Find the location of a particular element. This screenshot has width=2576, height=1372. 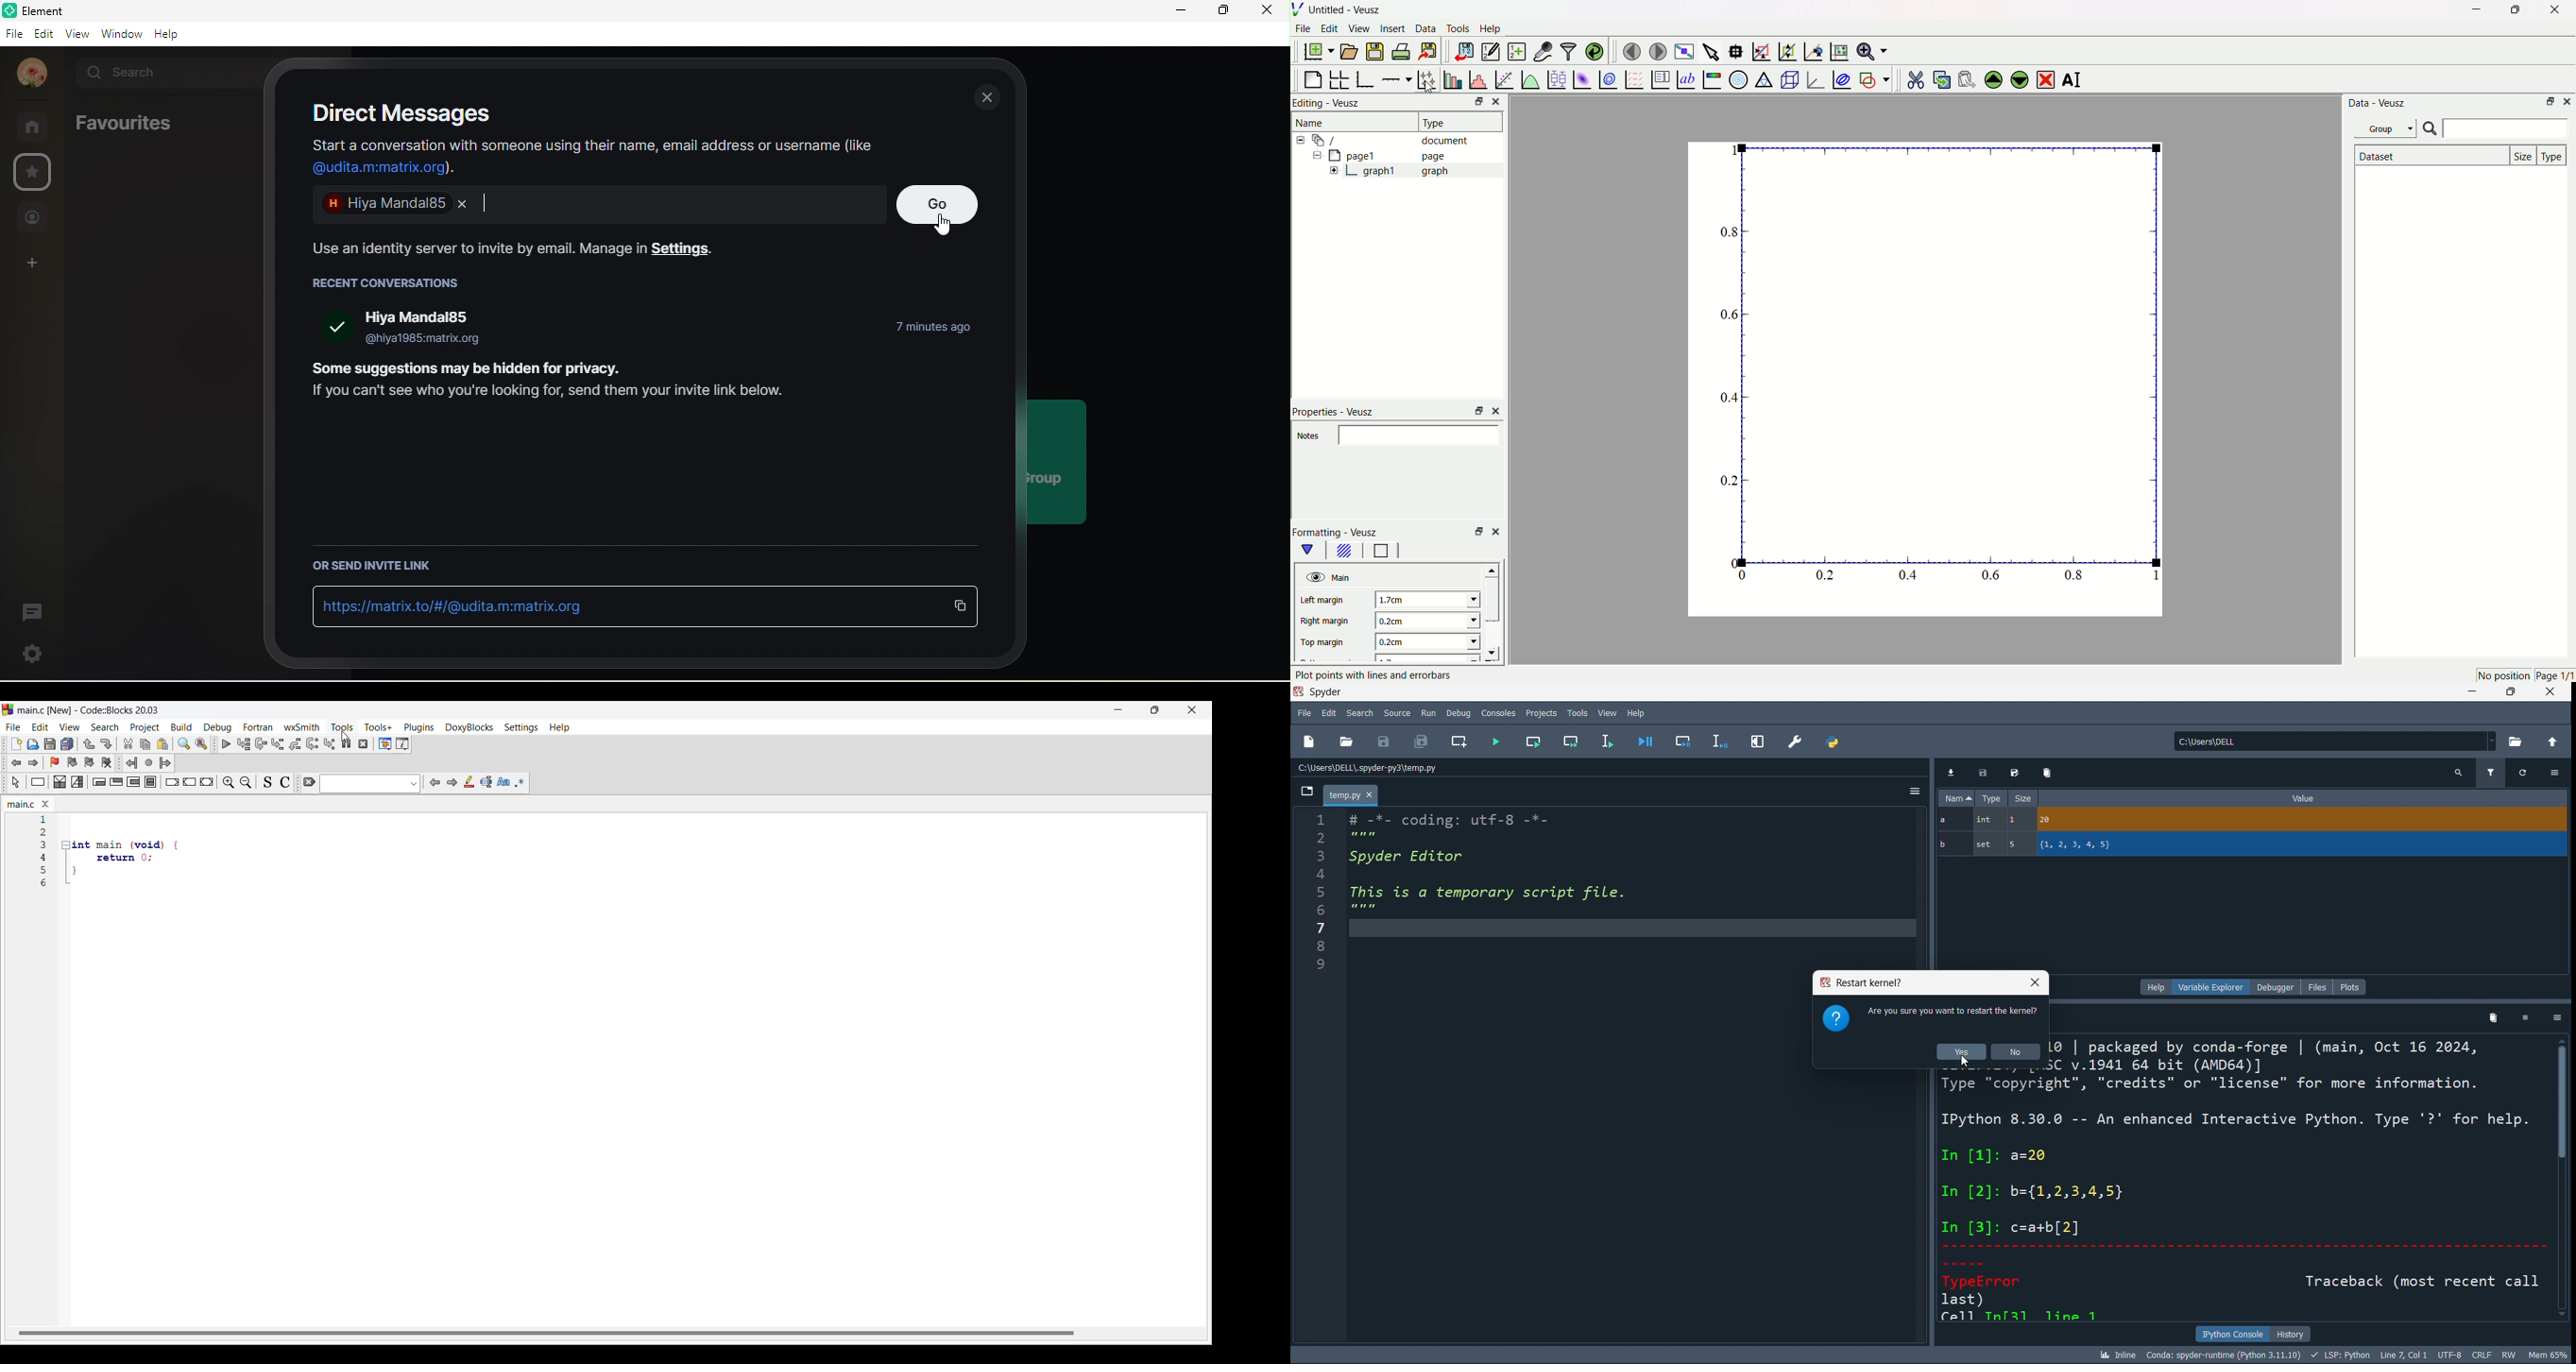

CRLF is located at coordinates (2482, 1355).